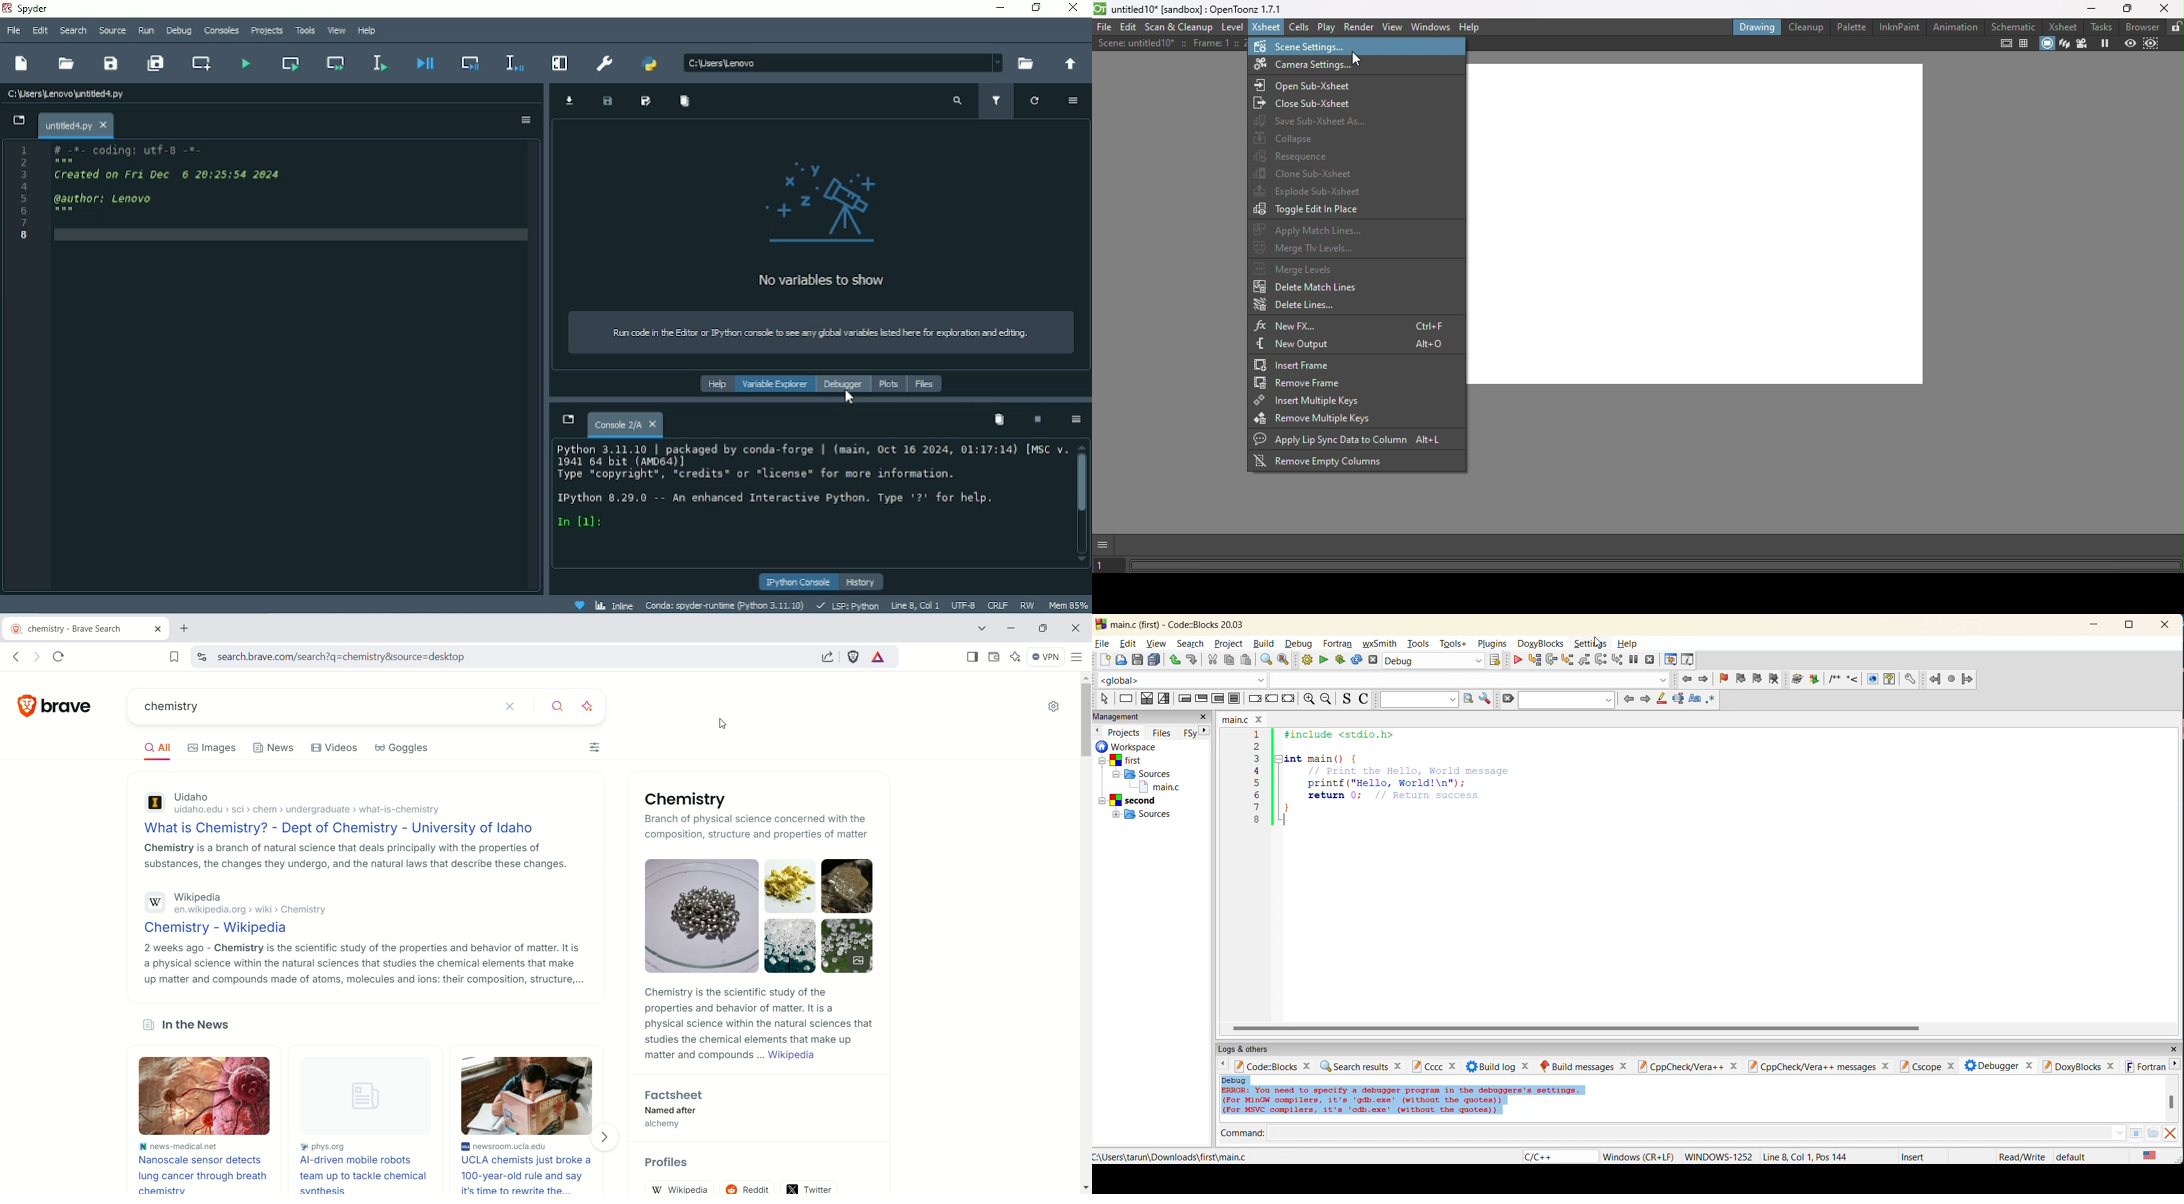 Image resolution: width=2184 pixels, height=1204 pixels. What do you see at coordinates (607, 101) in the screenshot?
I see `Save data` at bounding box center [607, 101].